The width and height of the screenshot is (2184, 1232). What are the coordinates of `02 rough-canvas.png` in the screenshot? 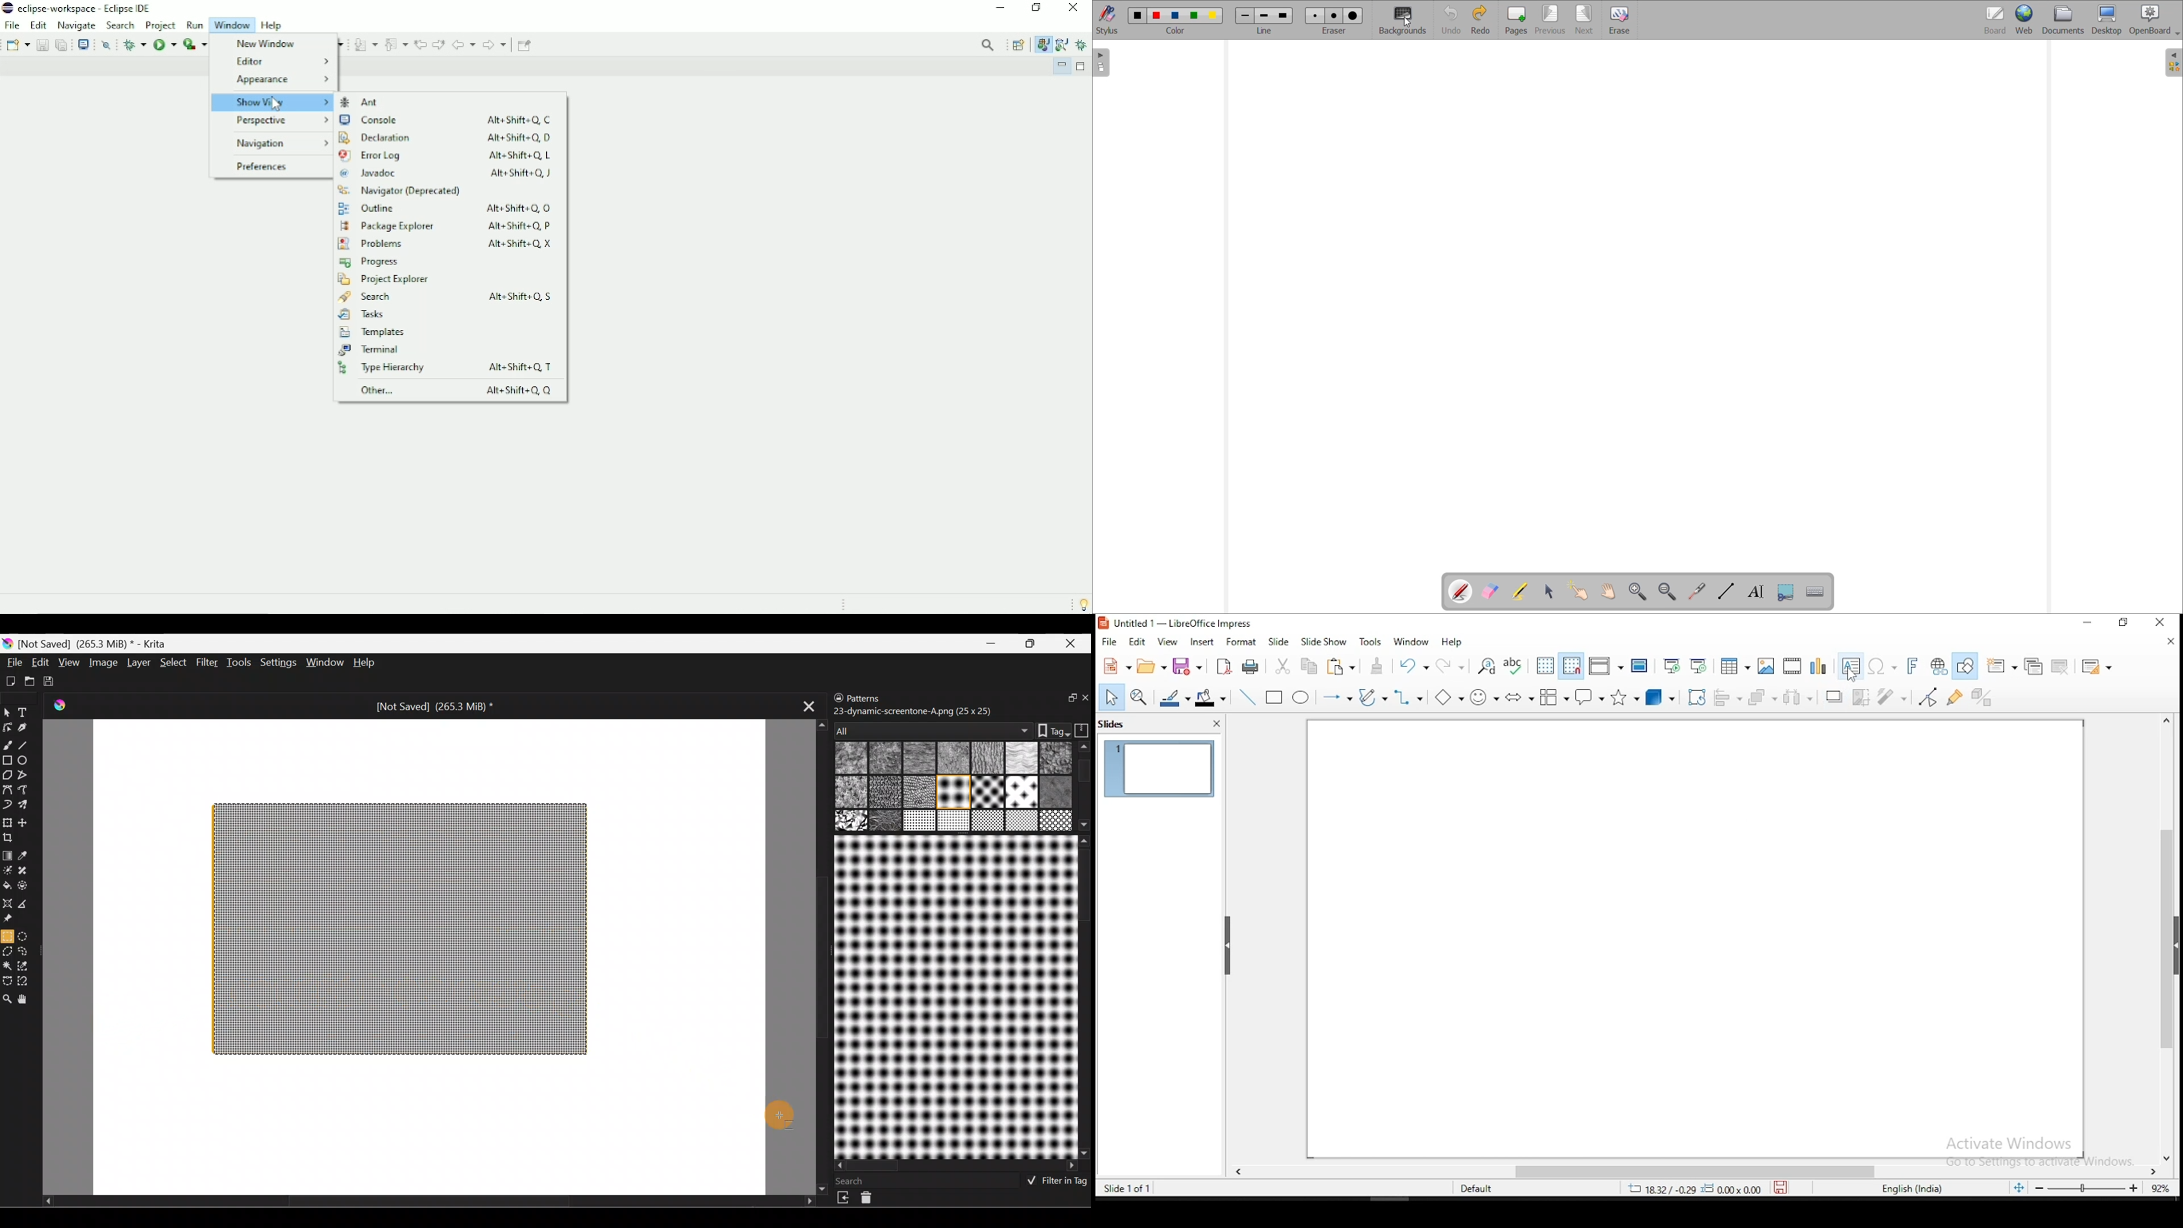 It's located at (884, 759).